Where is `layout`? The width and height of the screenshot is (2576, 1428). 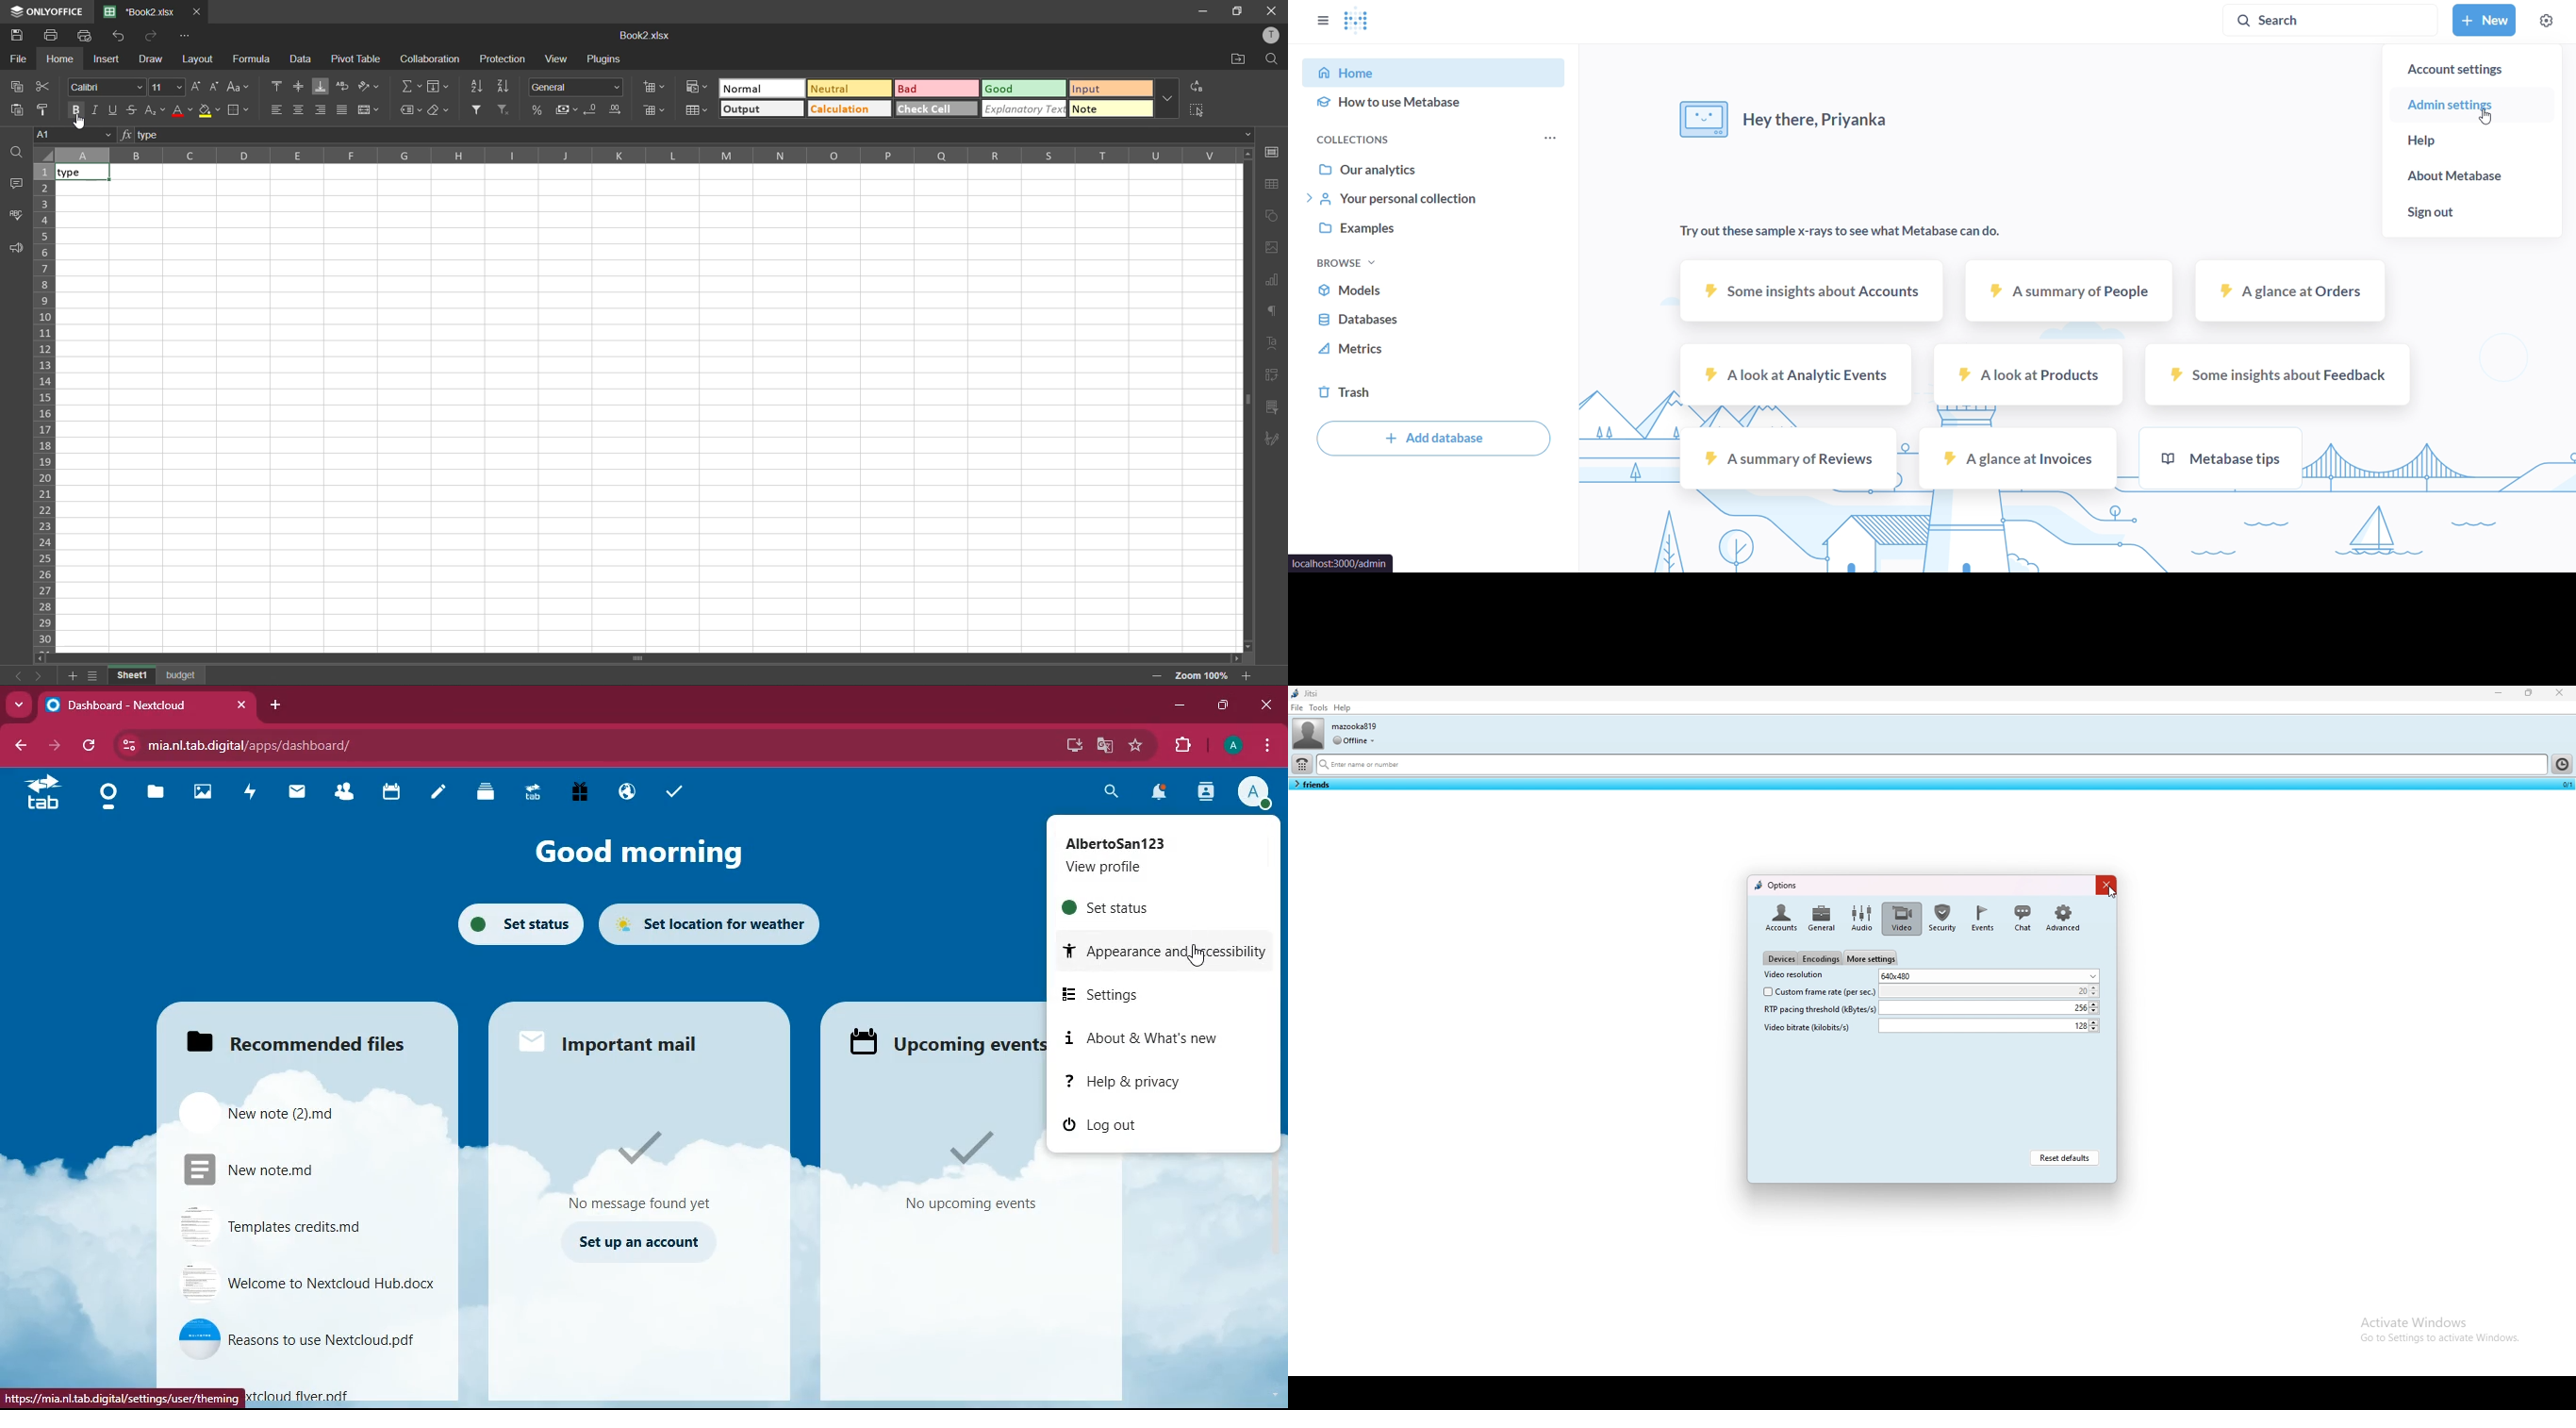 layout is located at coordinates (200, 60).